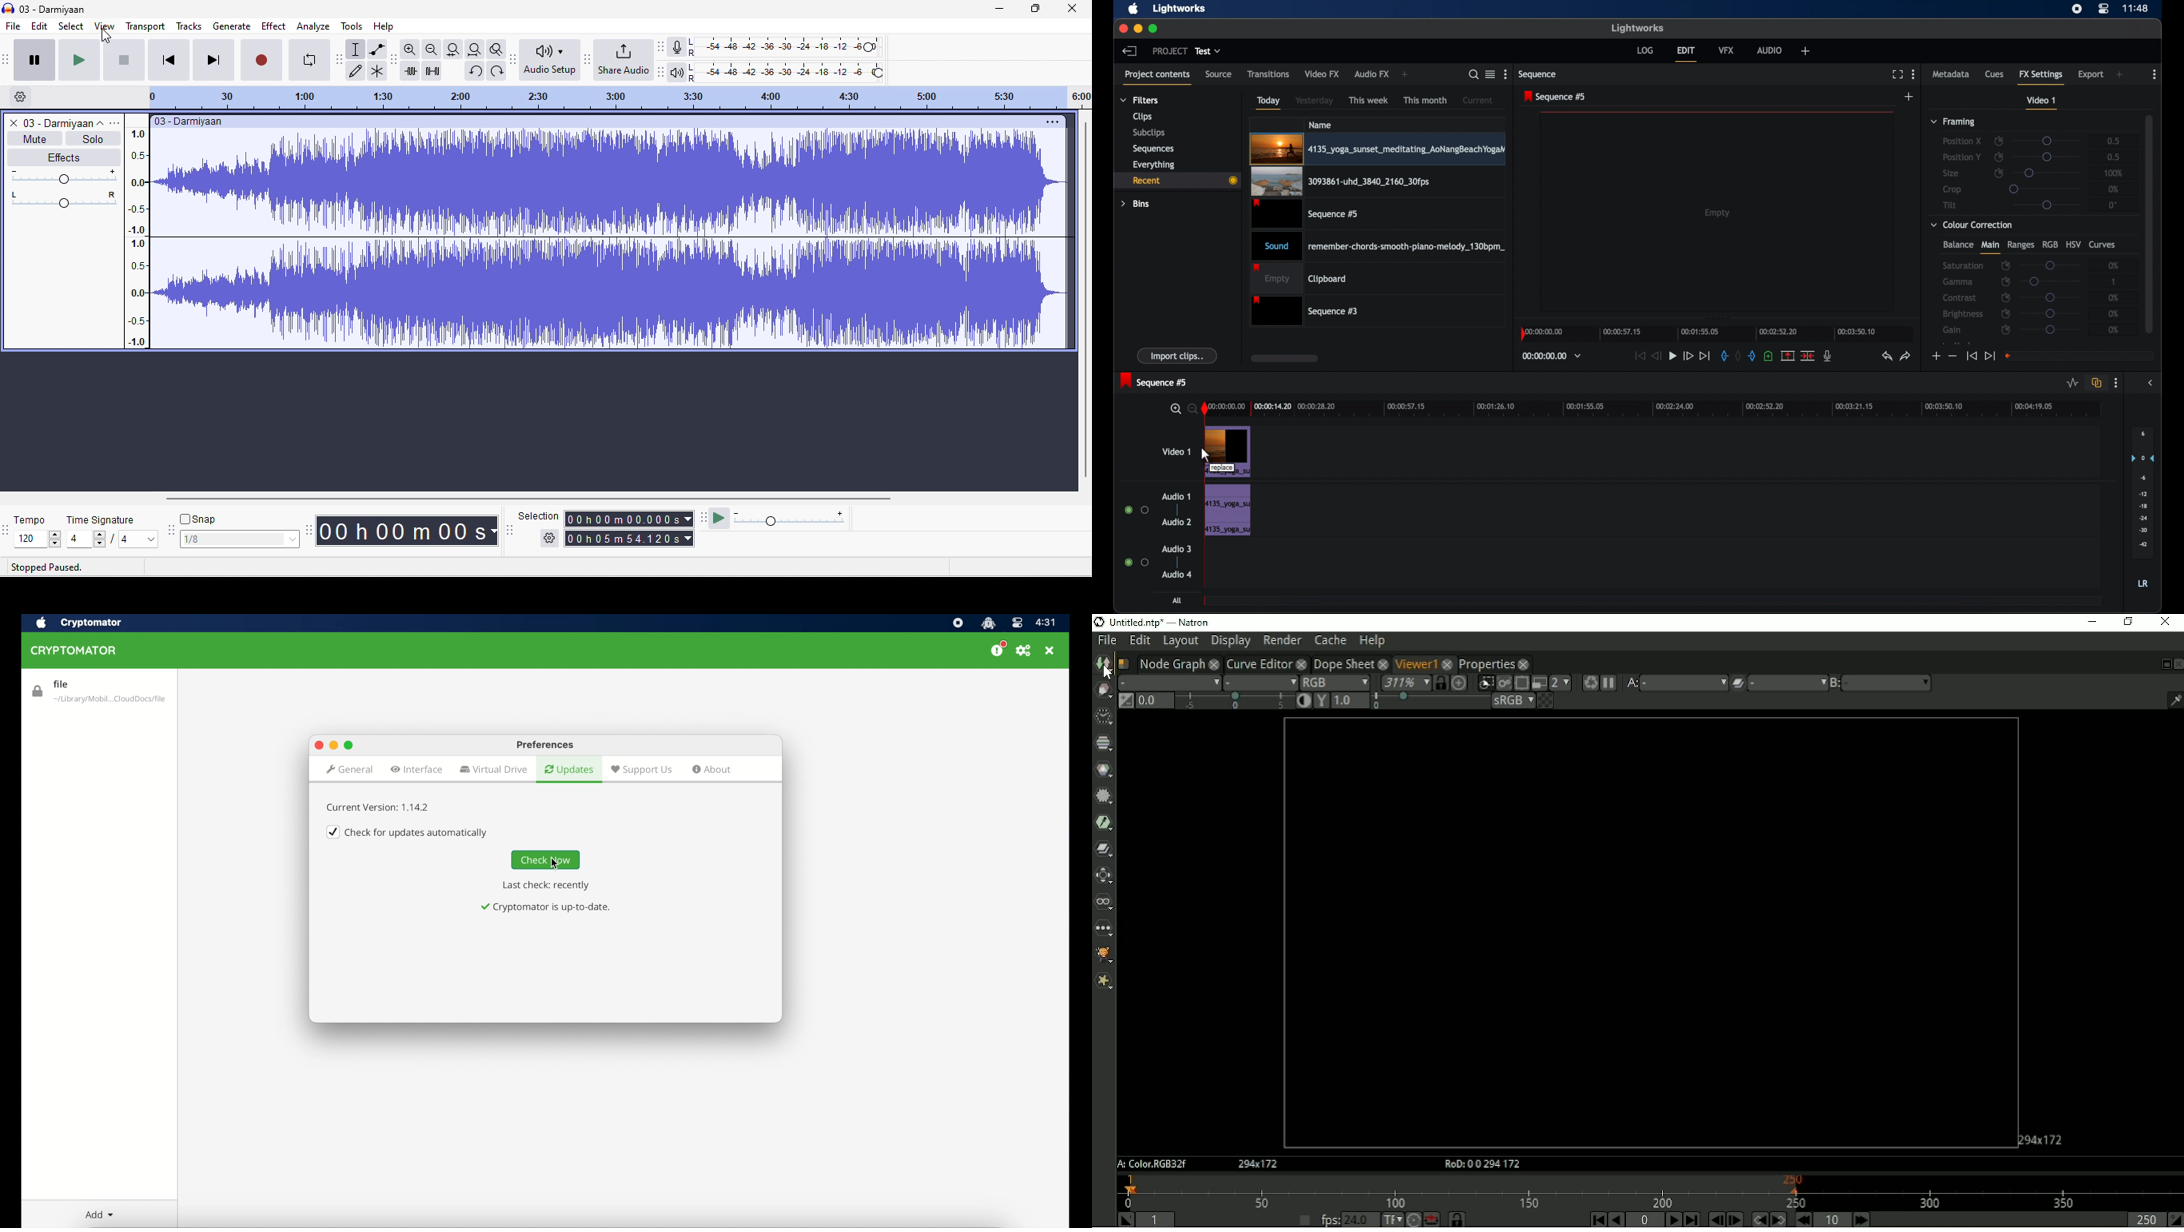 The width and height of the screenshot is (2184, 1232). I want to click on effects, so click(63, 157).